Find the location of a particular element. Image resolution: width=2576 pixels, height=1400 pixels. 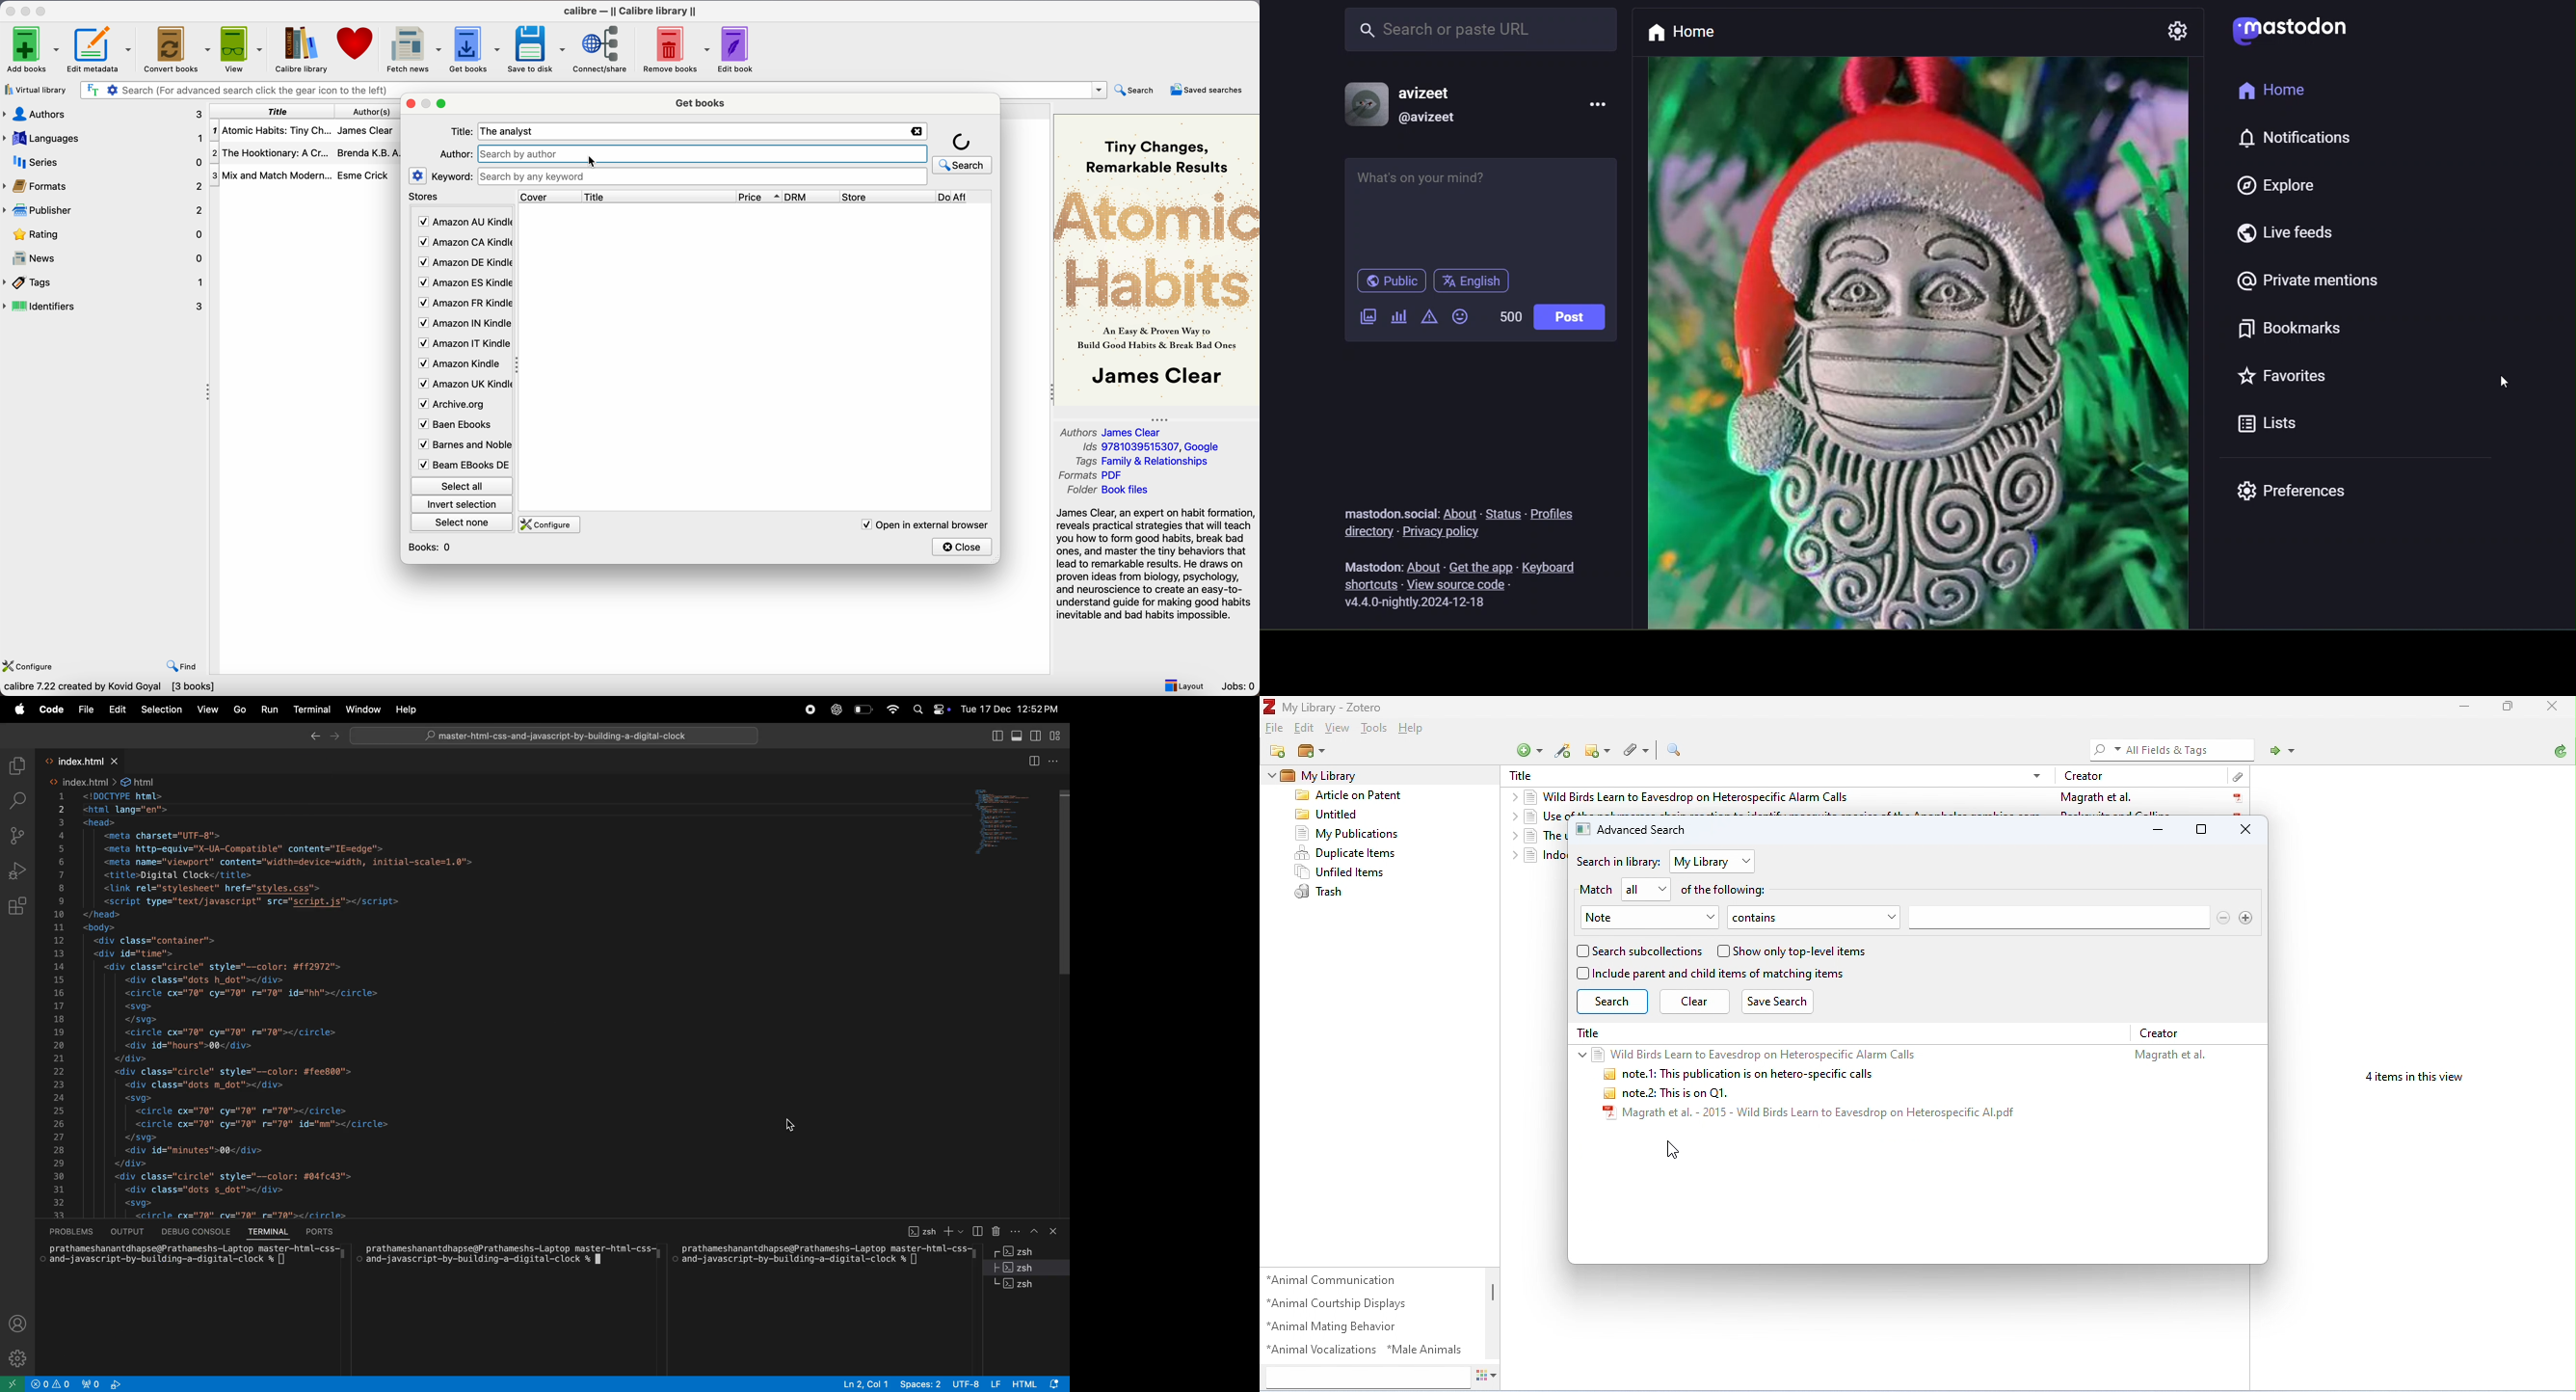

Lists is located at coordinates (2265, 428).